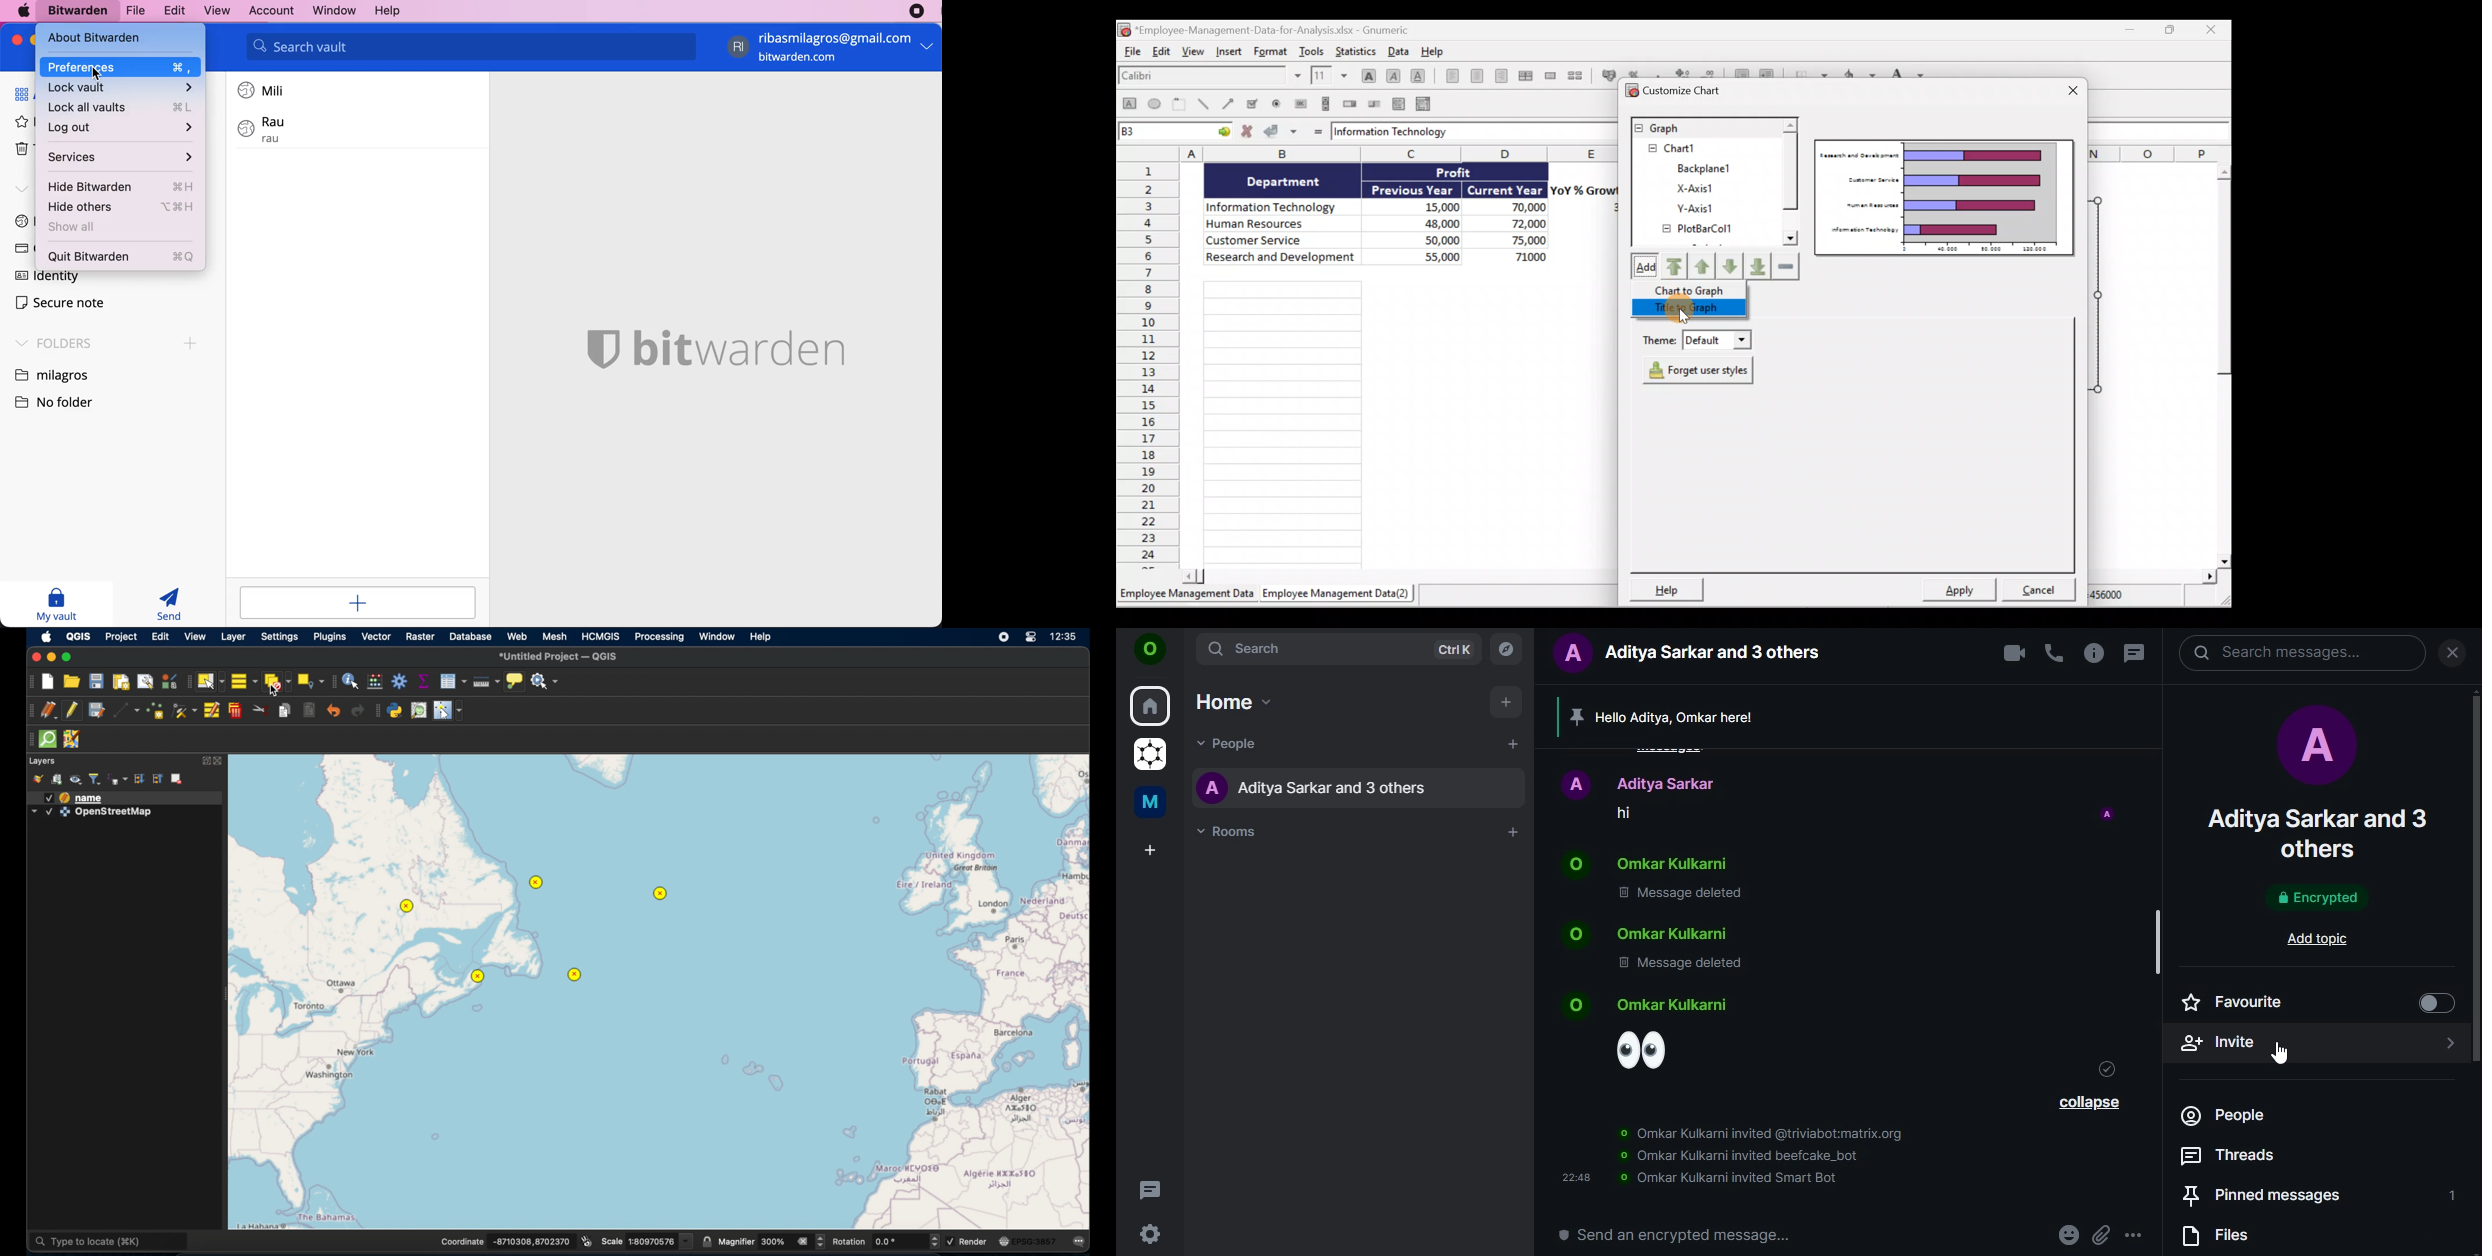  What do you see at coordinates (19, 94) in the screenshot?
I see `all items` at bounding box center [19, 94].